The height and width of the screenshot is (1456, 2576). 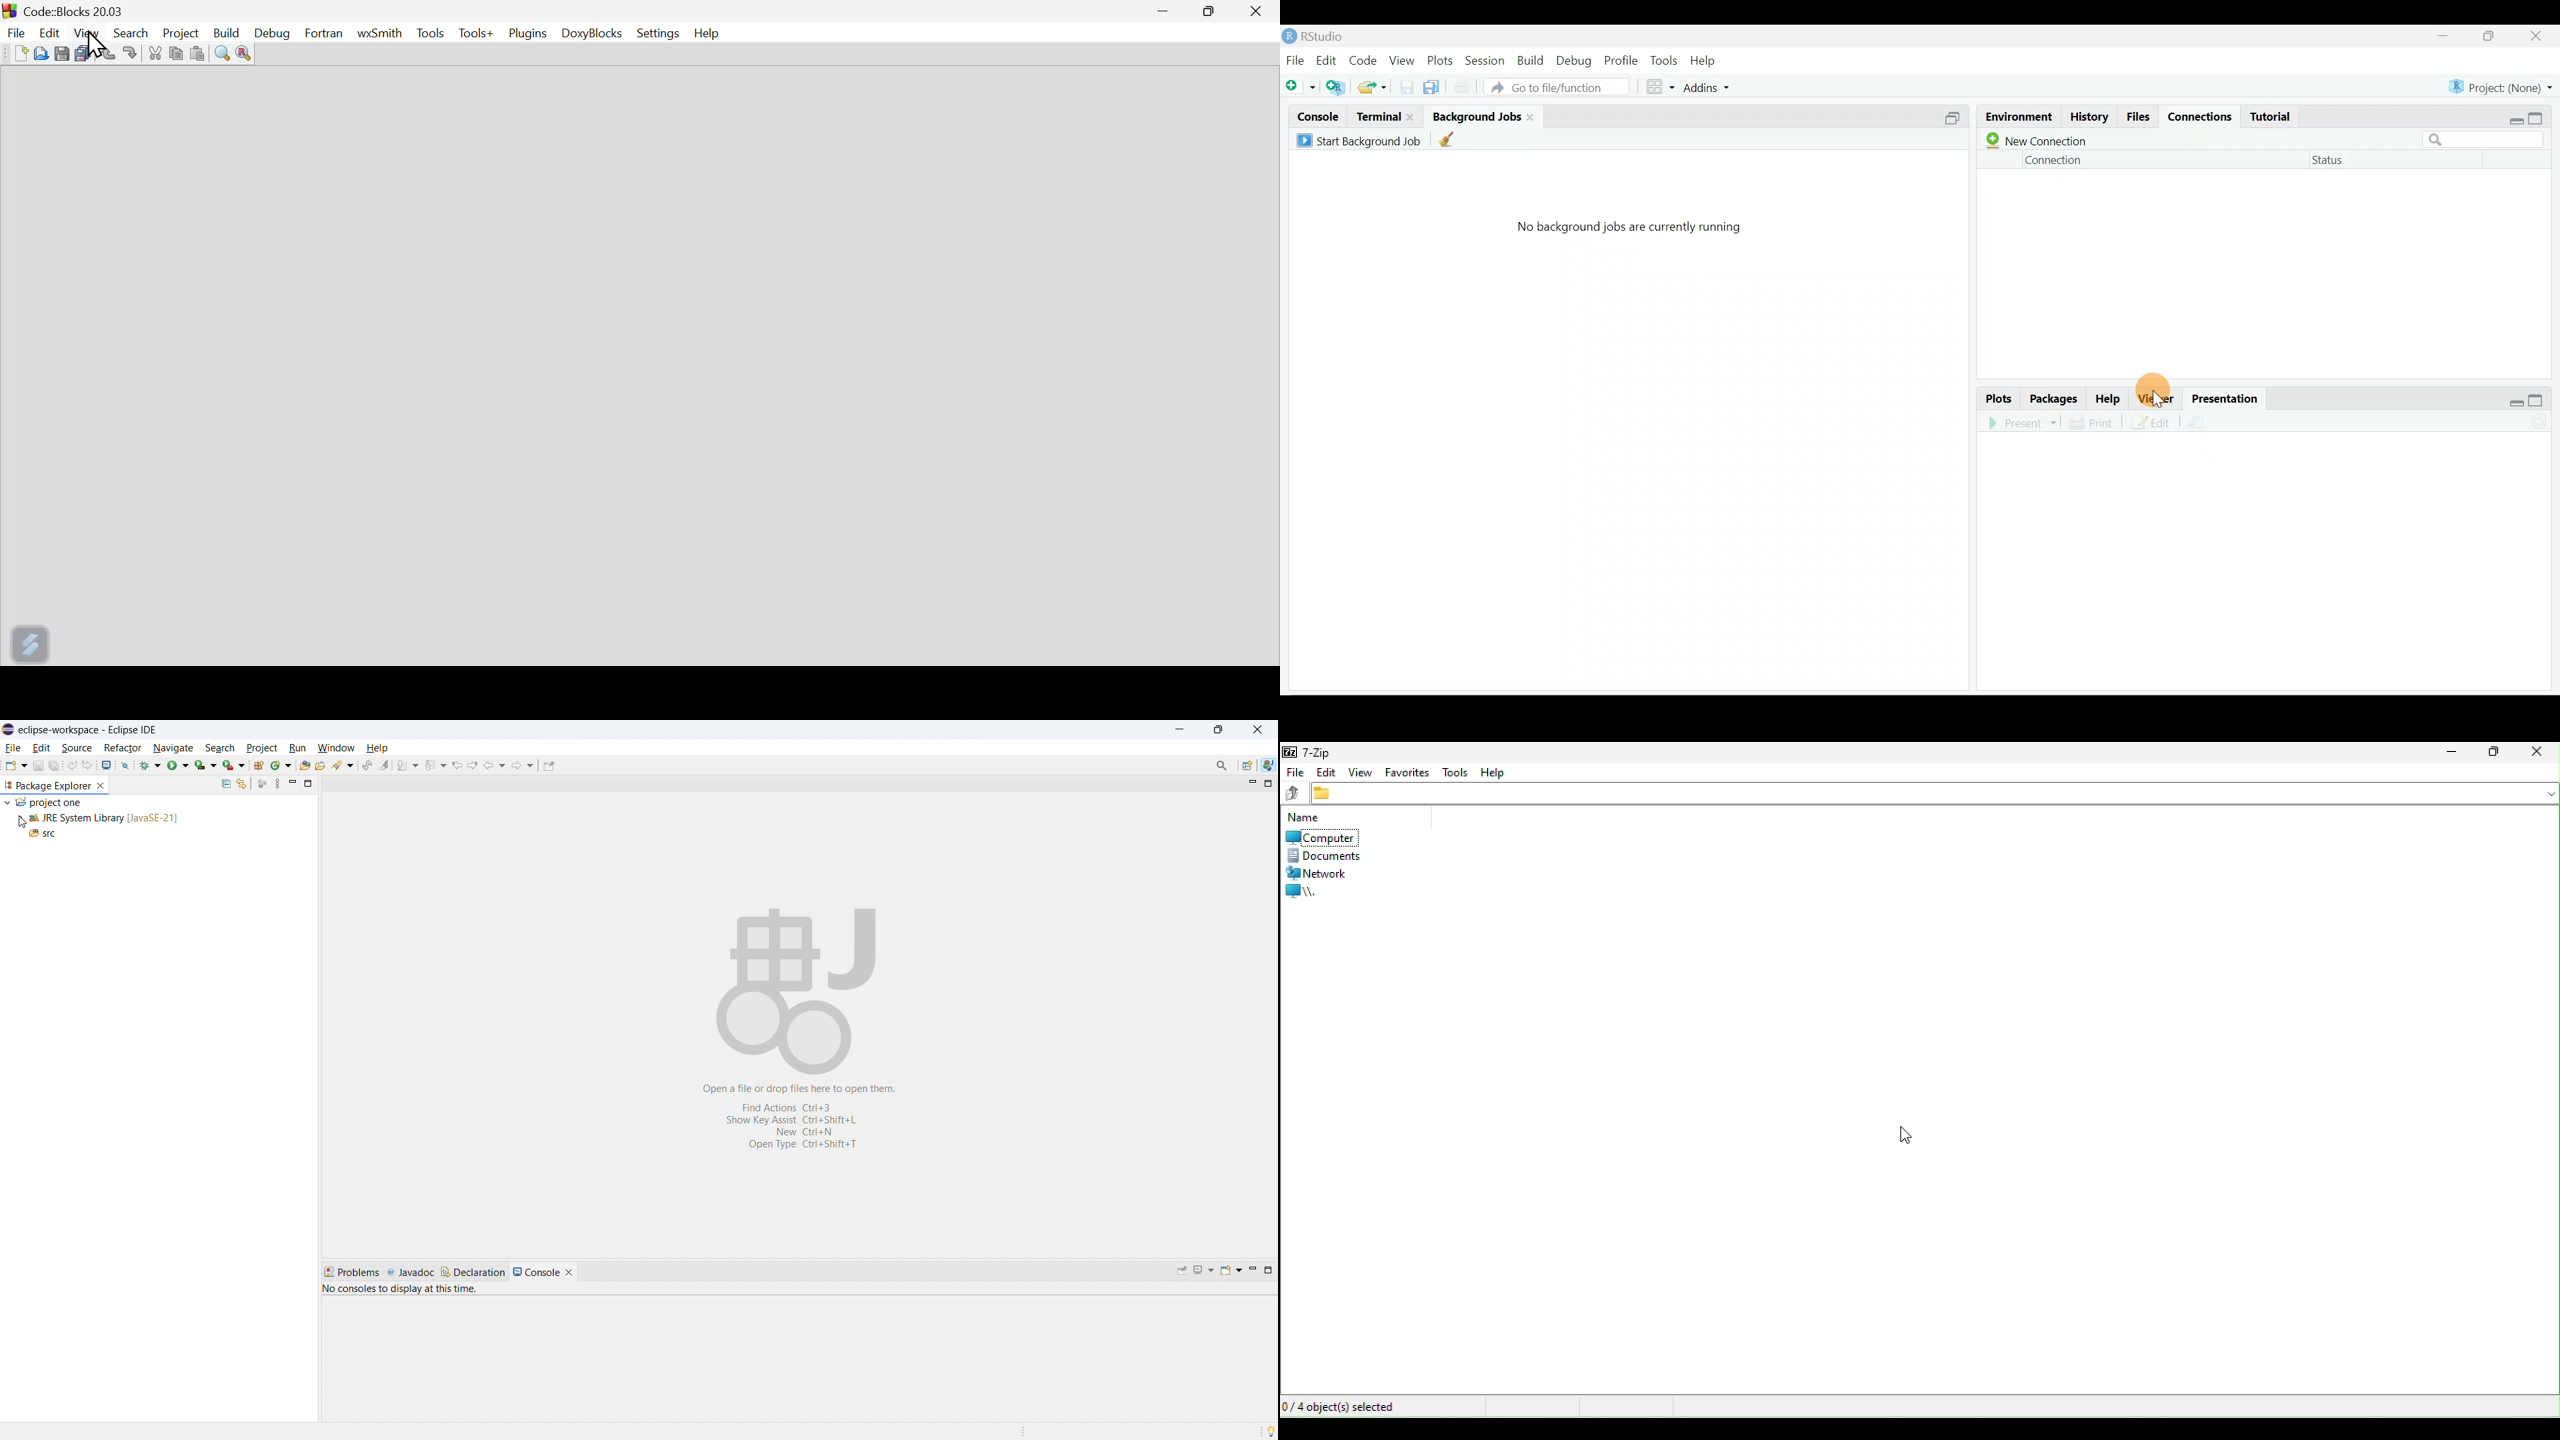 What do you see at coordinates (2445, 37) in the screenshot?
I see `Minimize` at bounding box center [2445, 37].